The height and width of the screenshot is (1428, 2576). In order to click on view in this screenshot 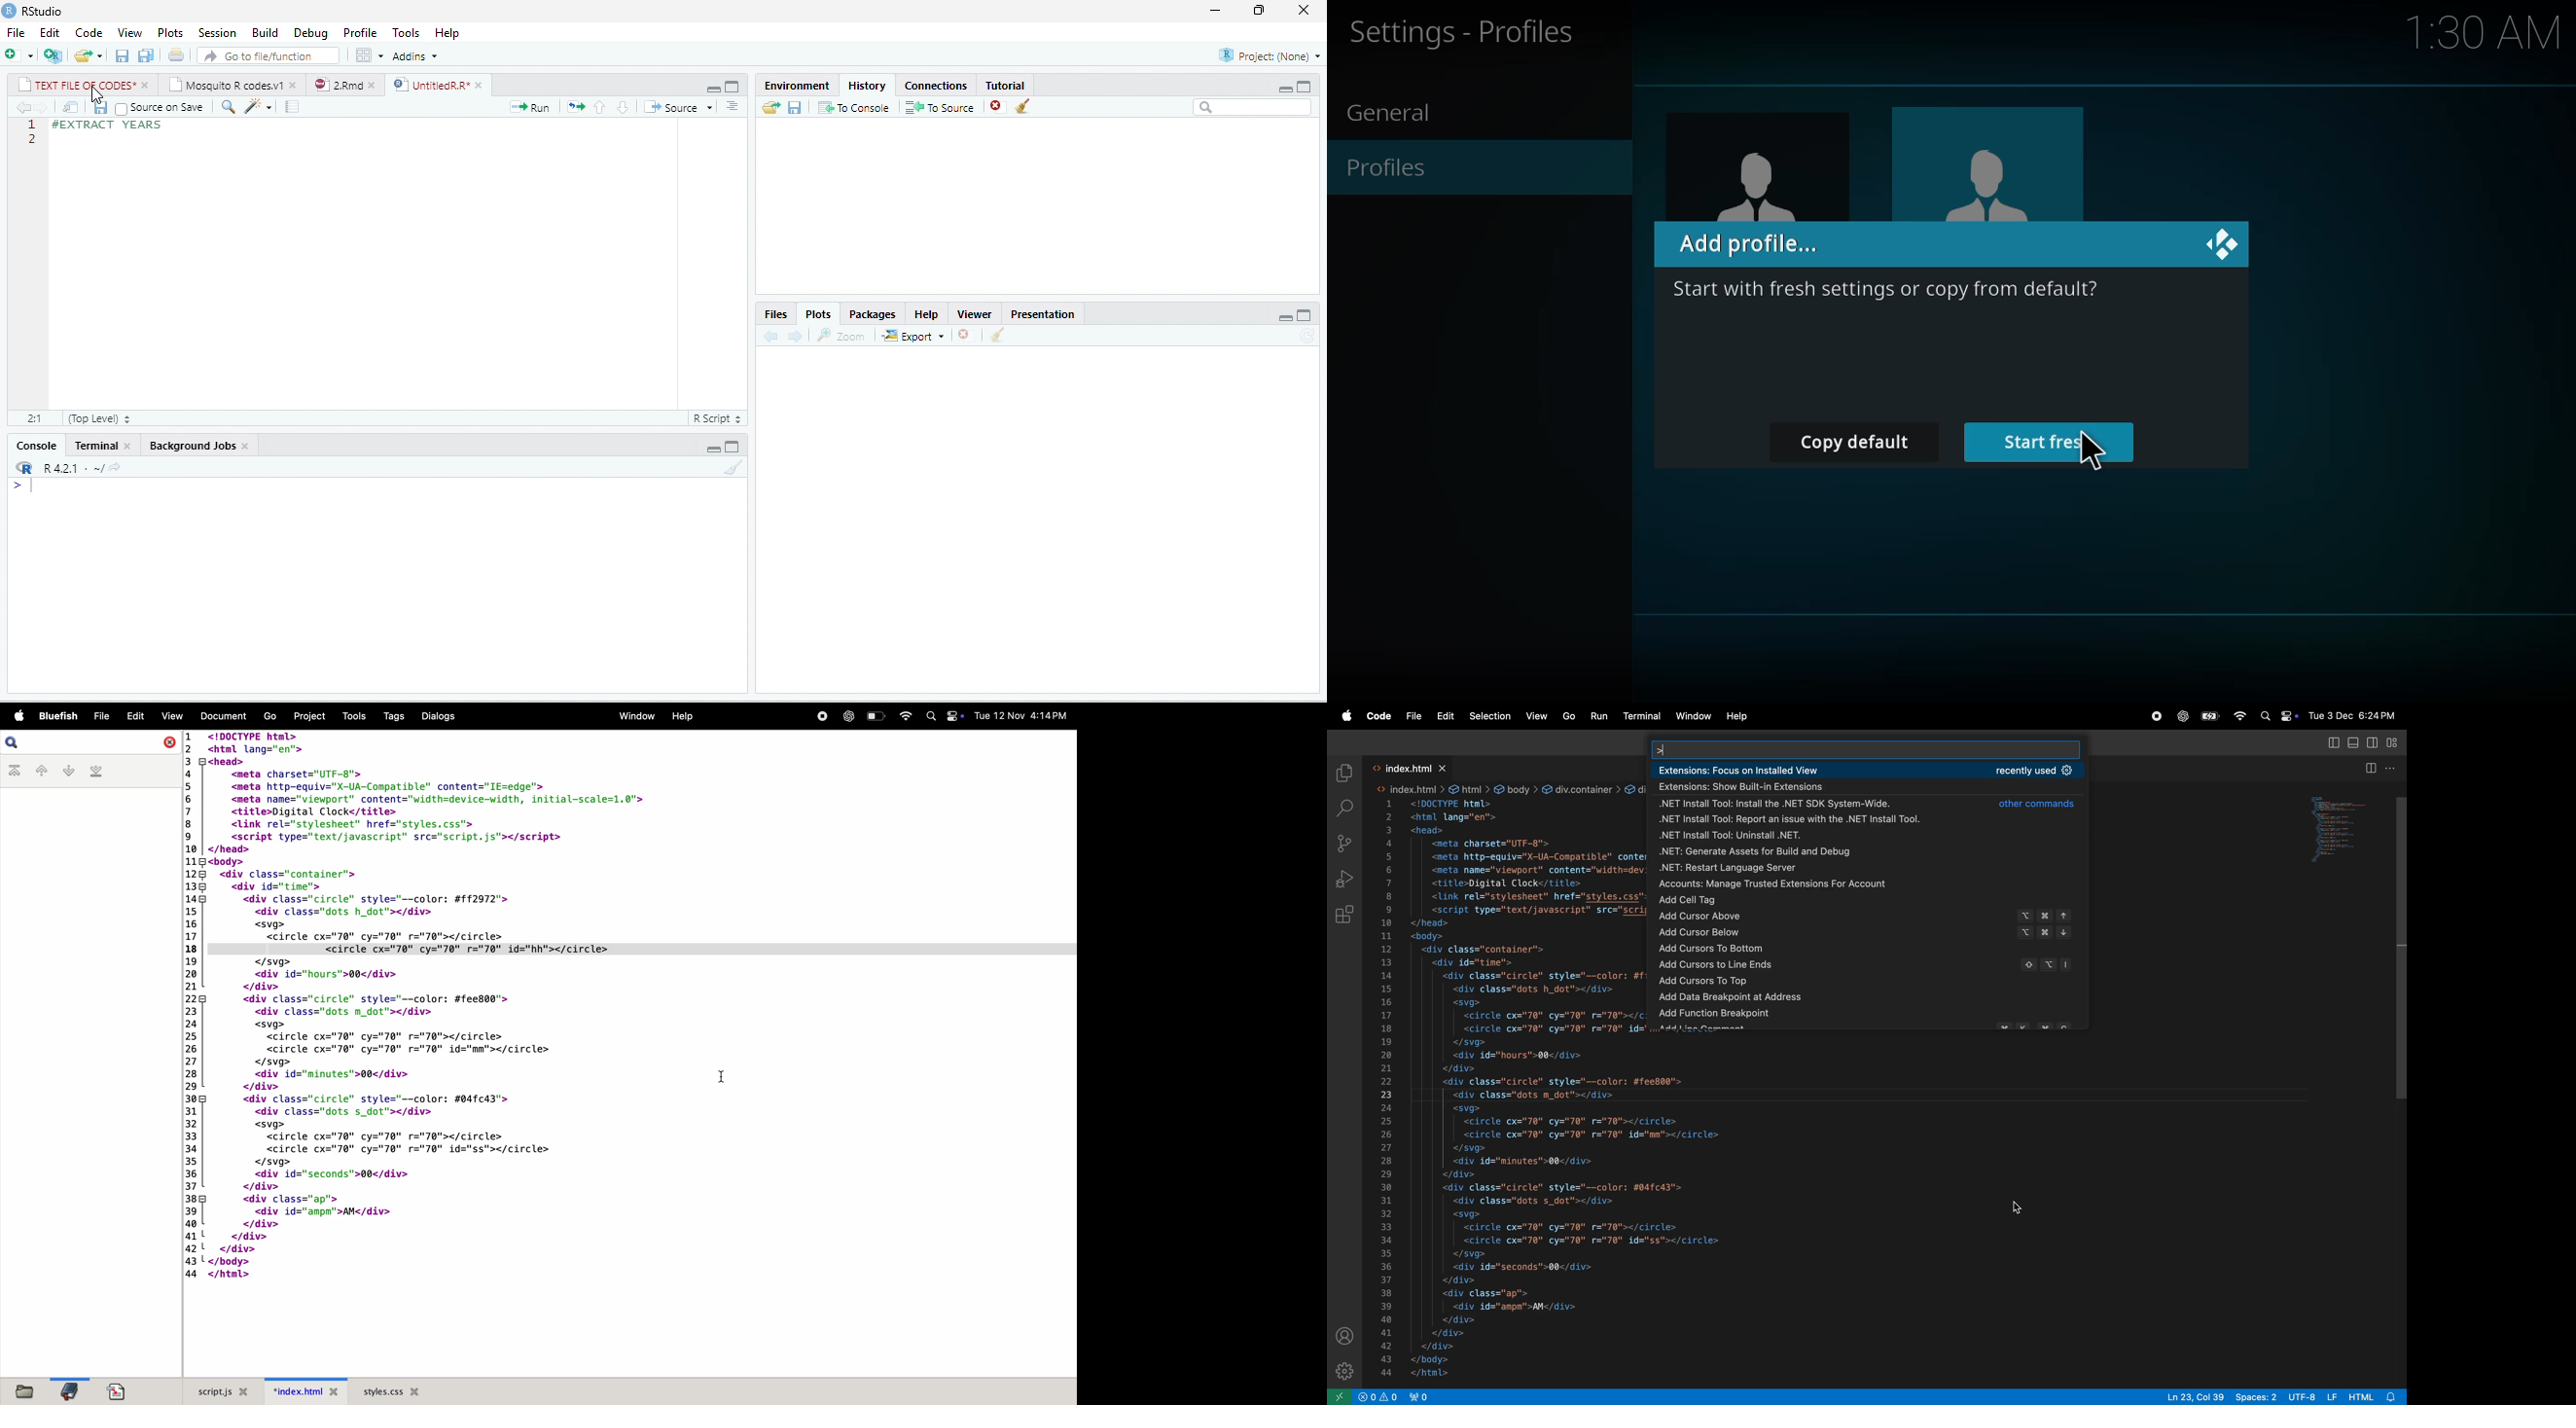, I will do `click(168, 716)`.